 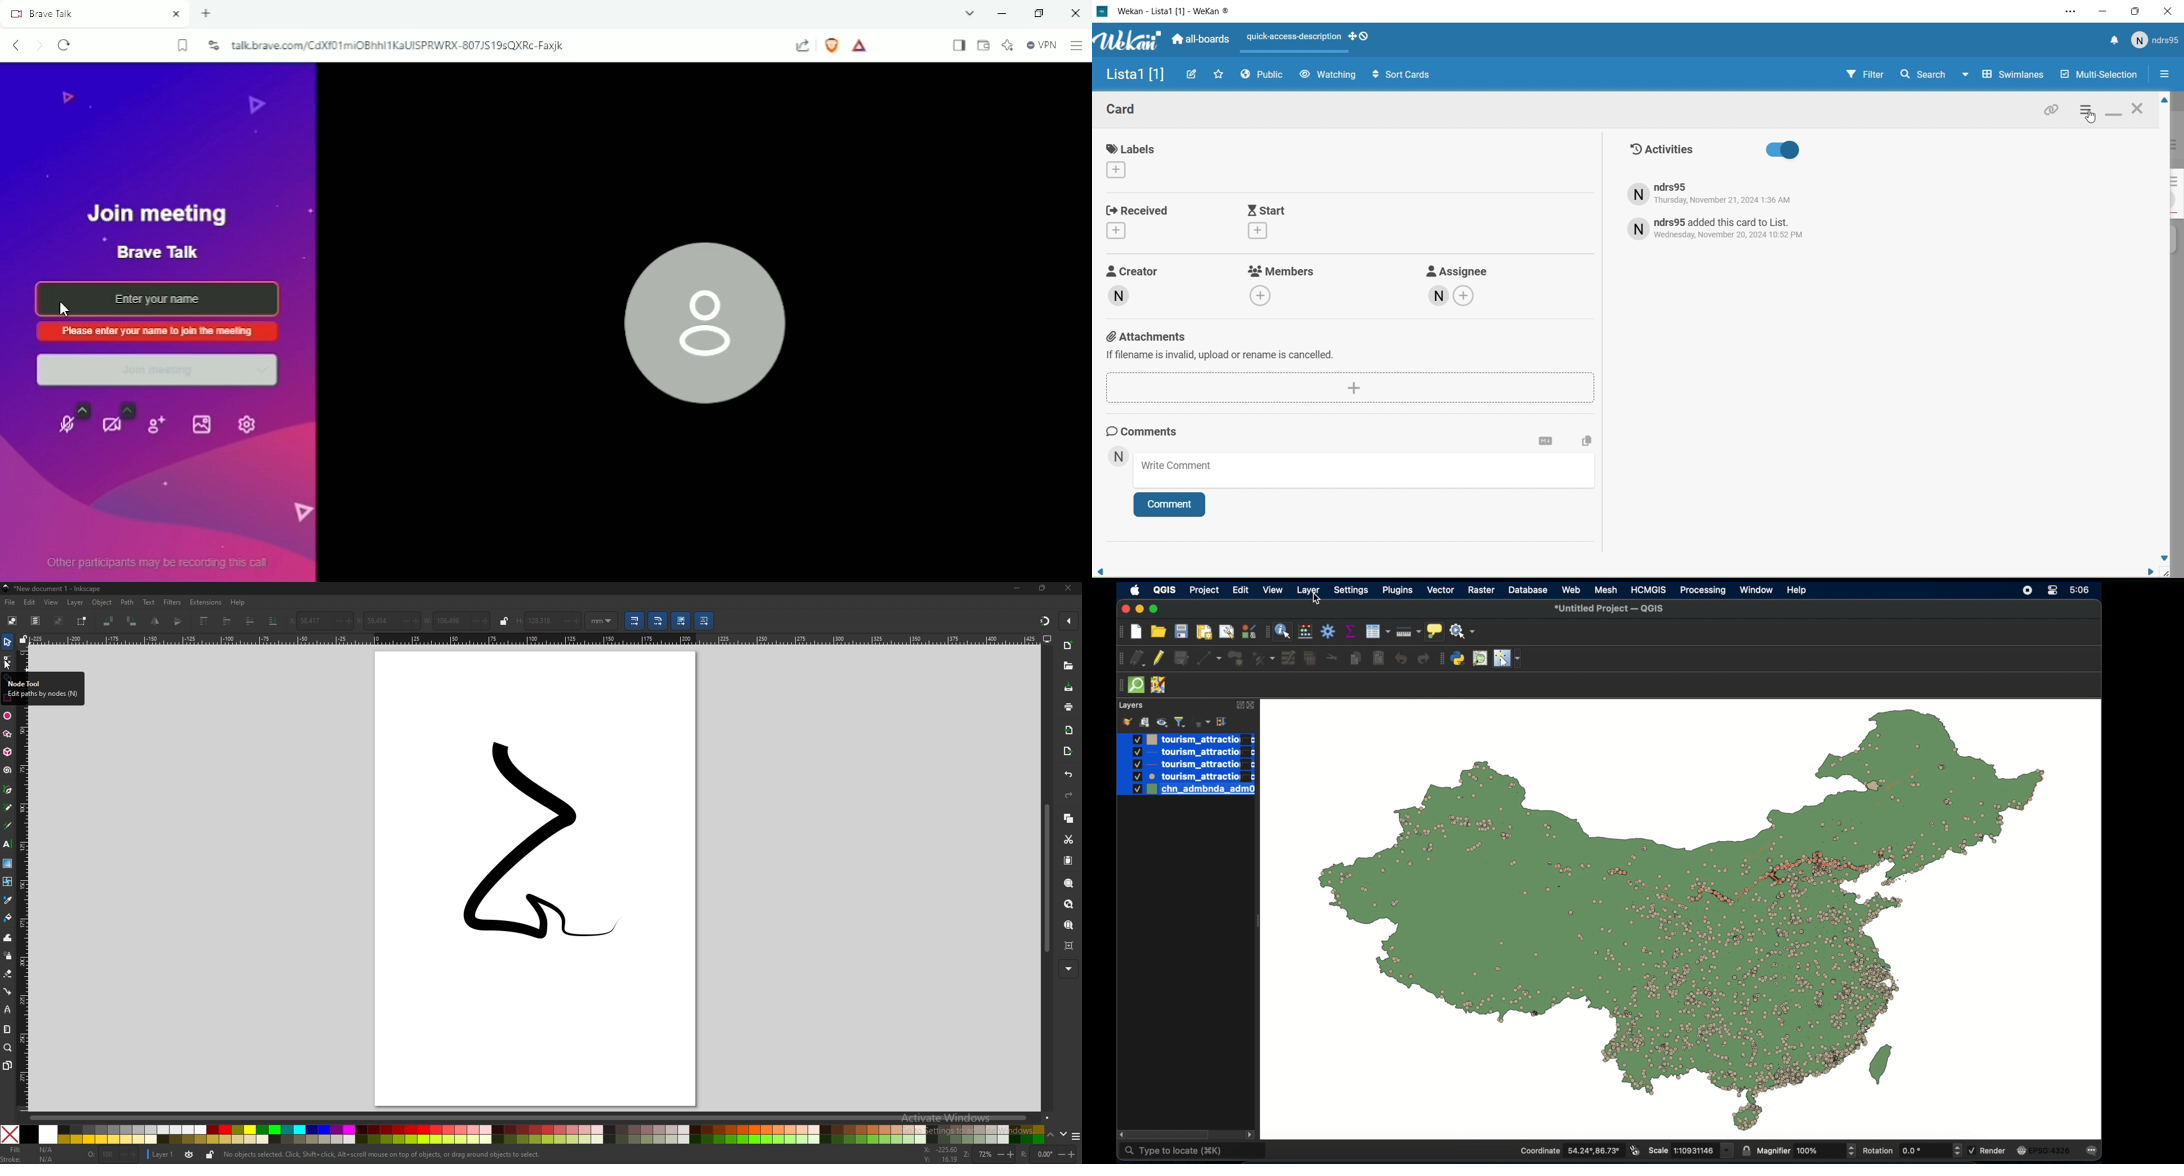 I want to click on Close, so click(x=2137, y=114).